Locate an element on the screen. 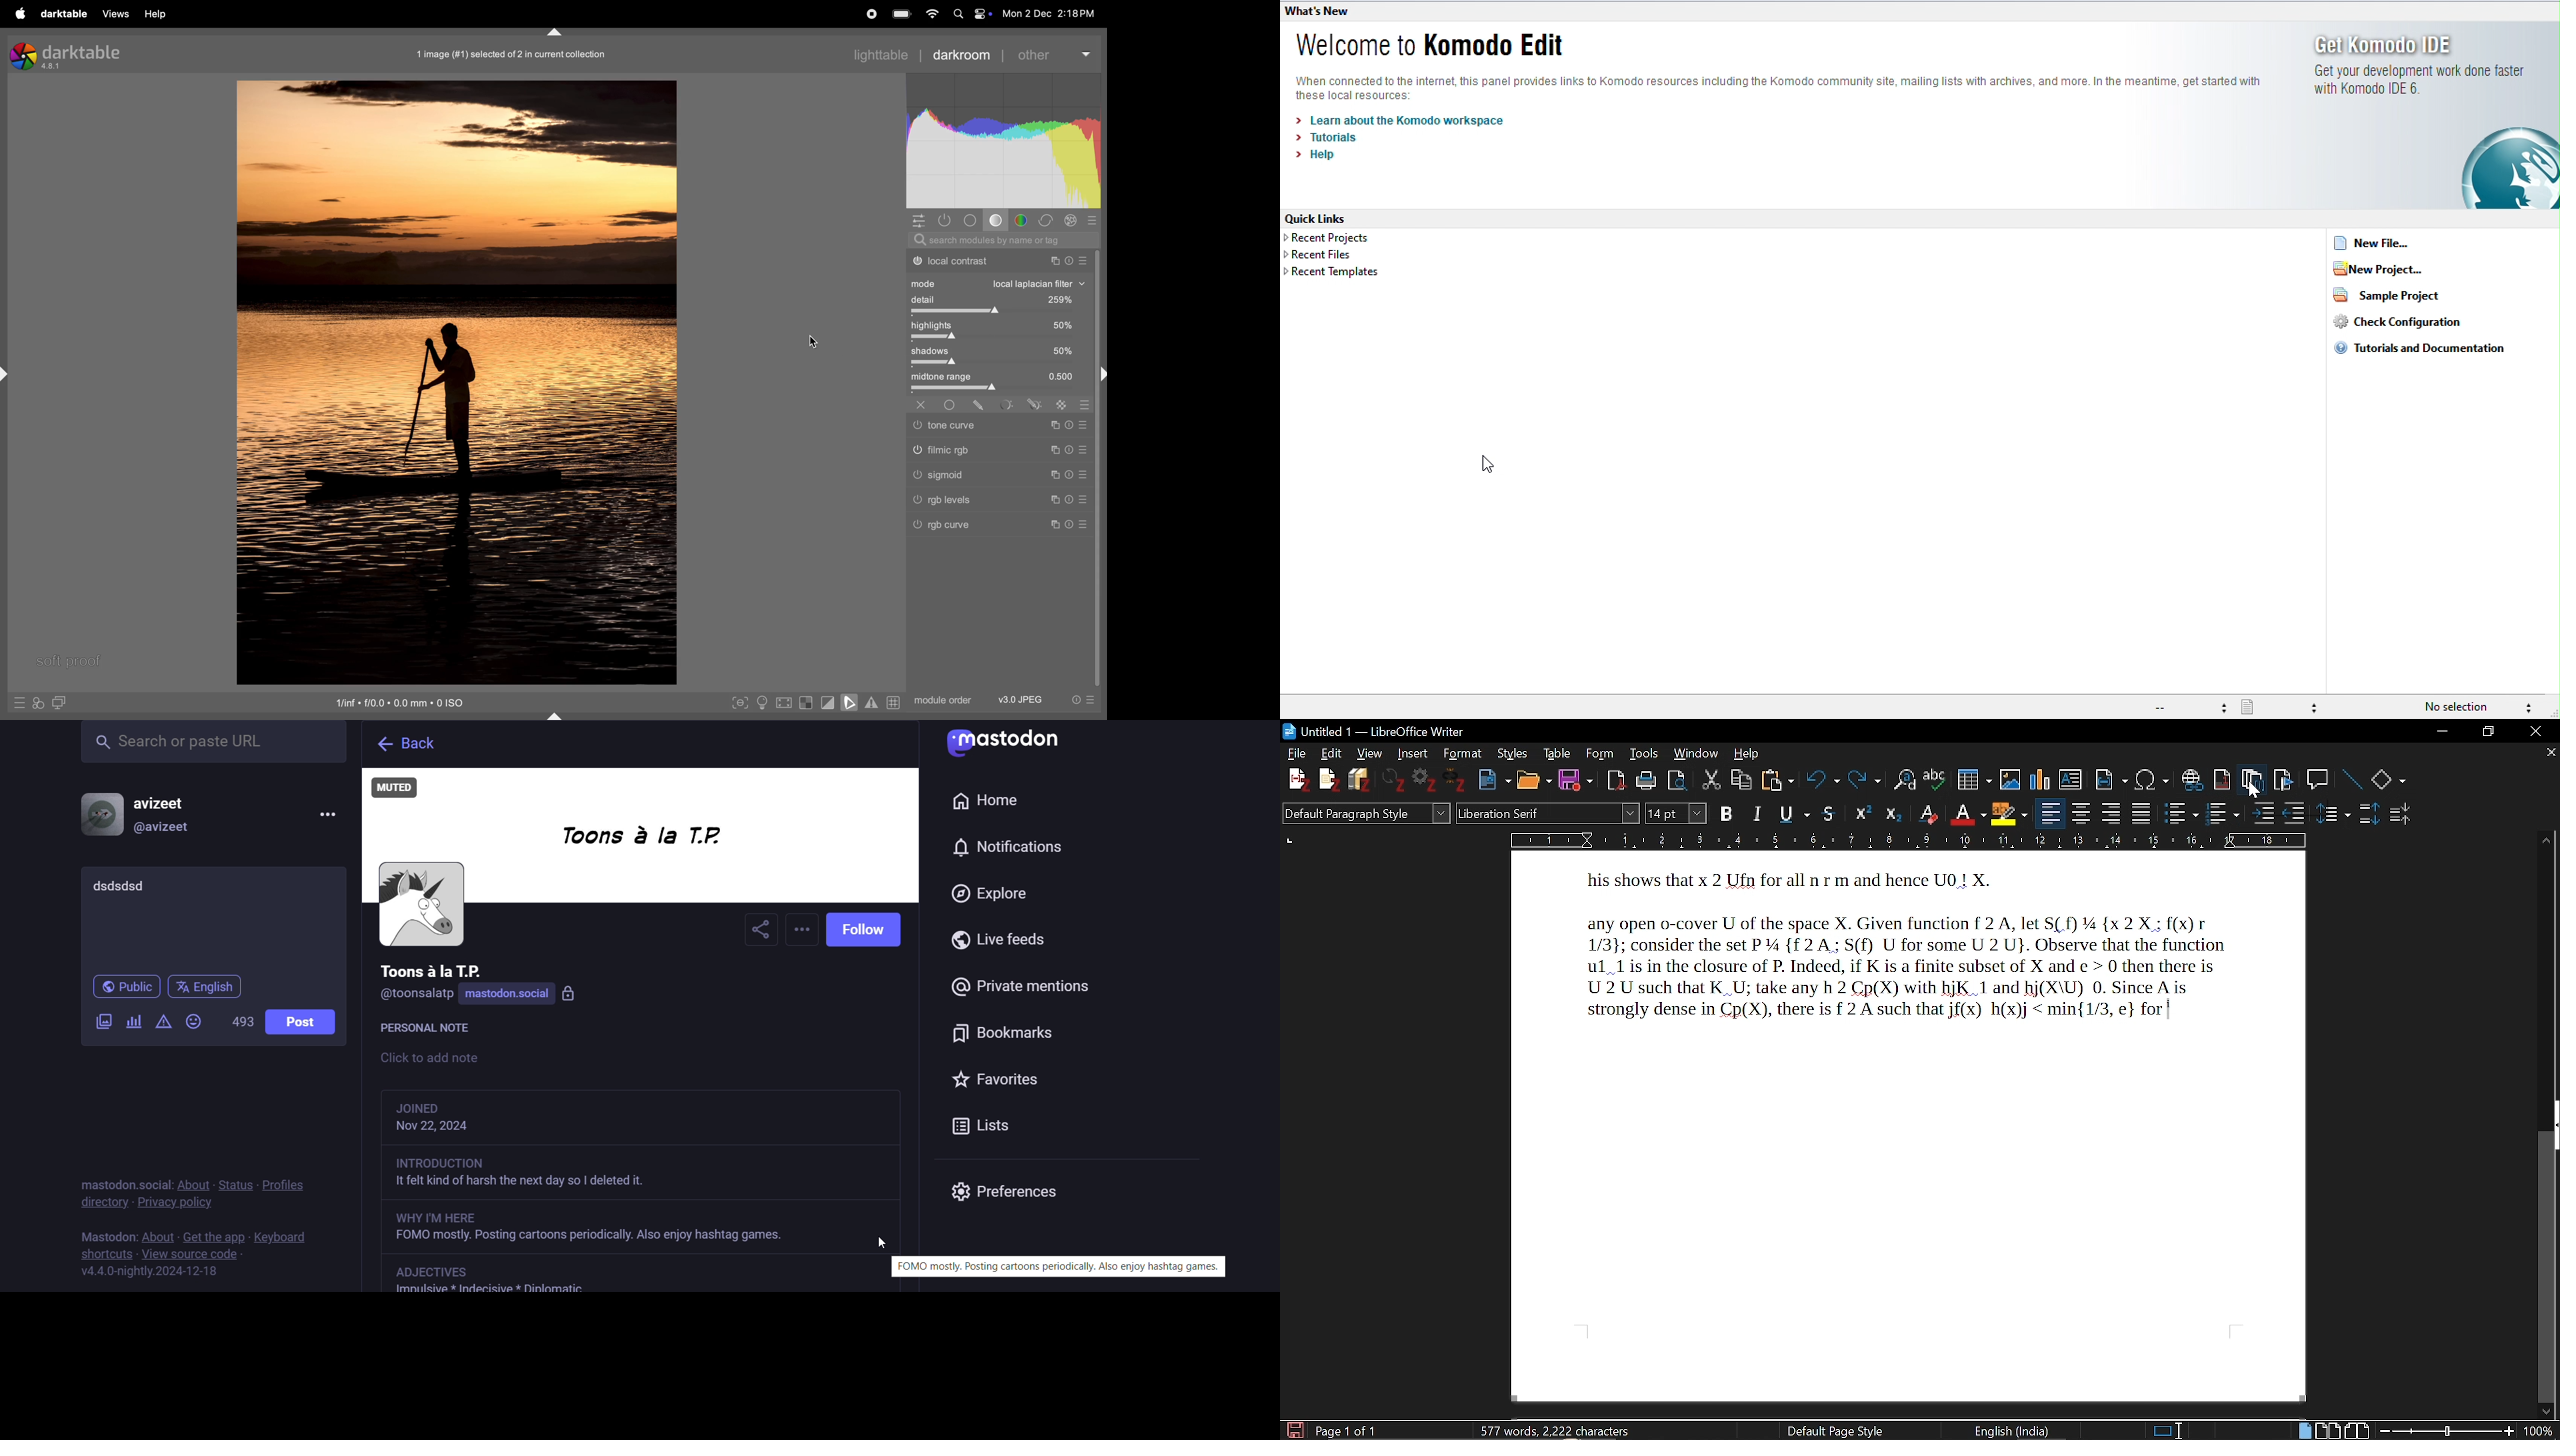 This screenshot has height=1456, width=2576. user informatin is located at coordinates (460, 1118).